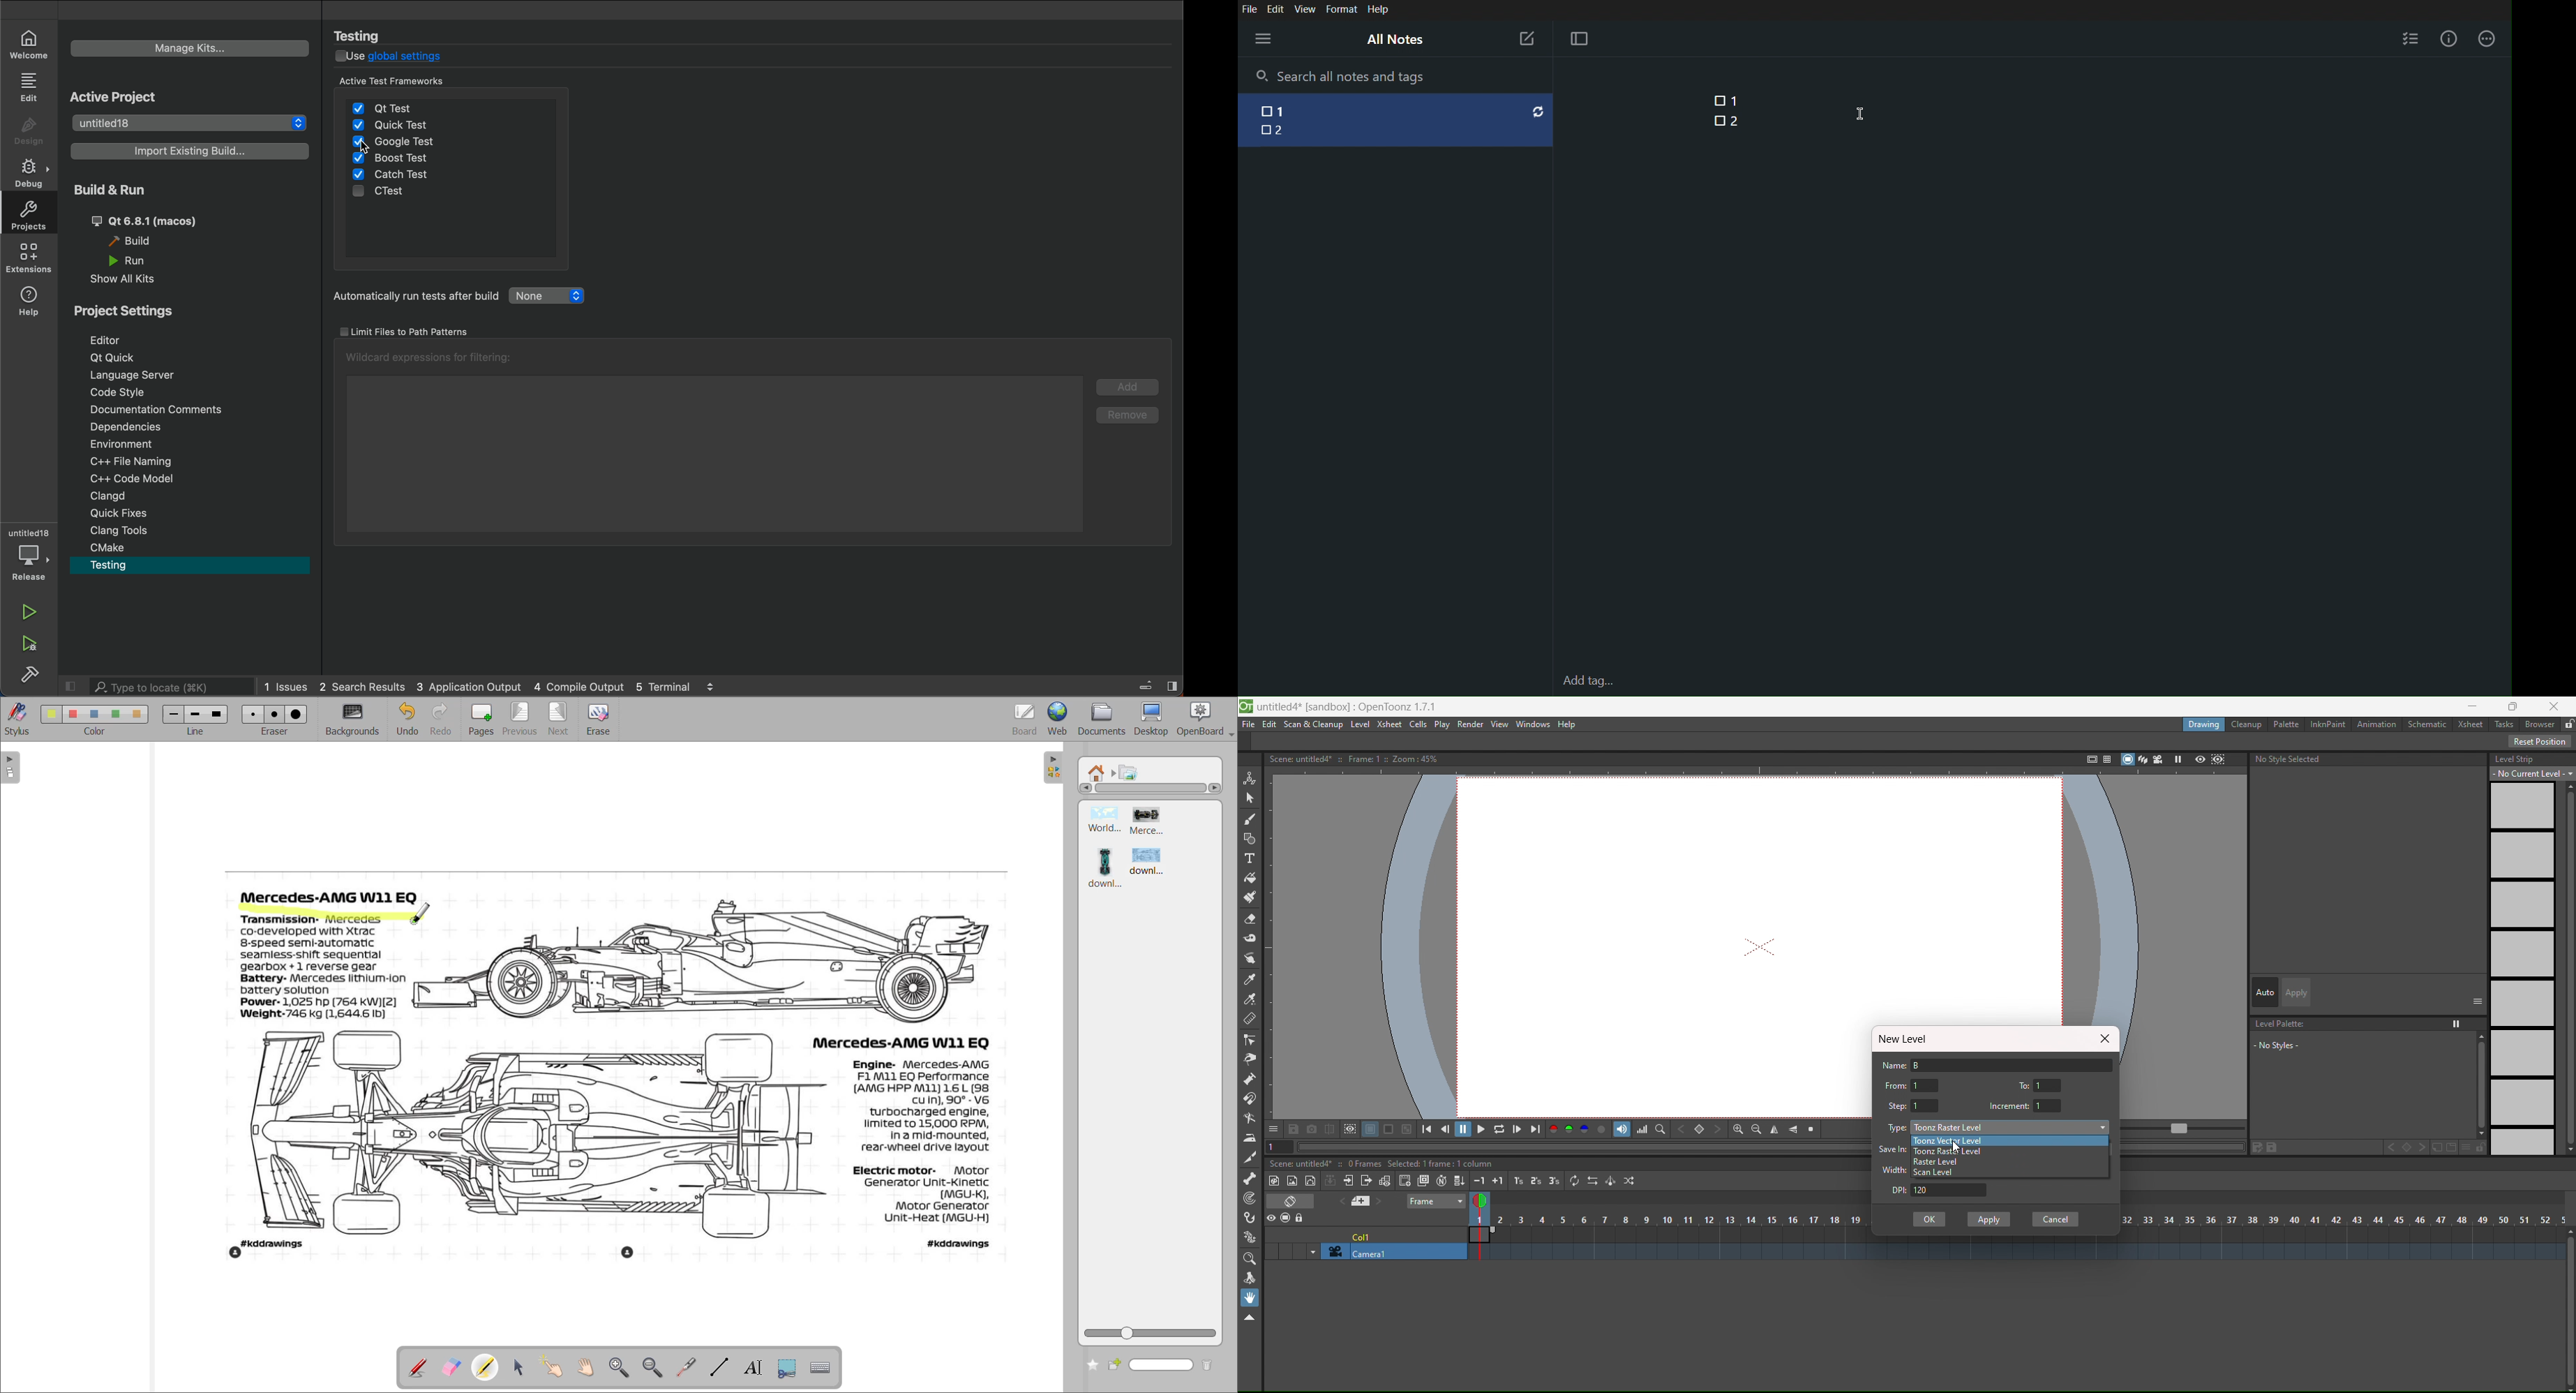 The height and width of the screenshot is (1400, 2576). What do you see at coordinates (173, 714) in the screenshot?
I see `line 1` at bounding box center [173, 714].